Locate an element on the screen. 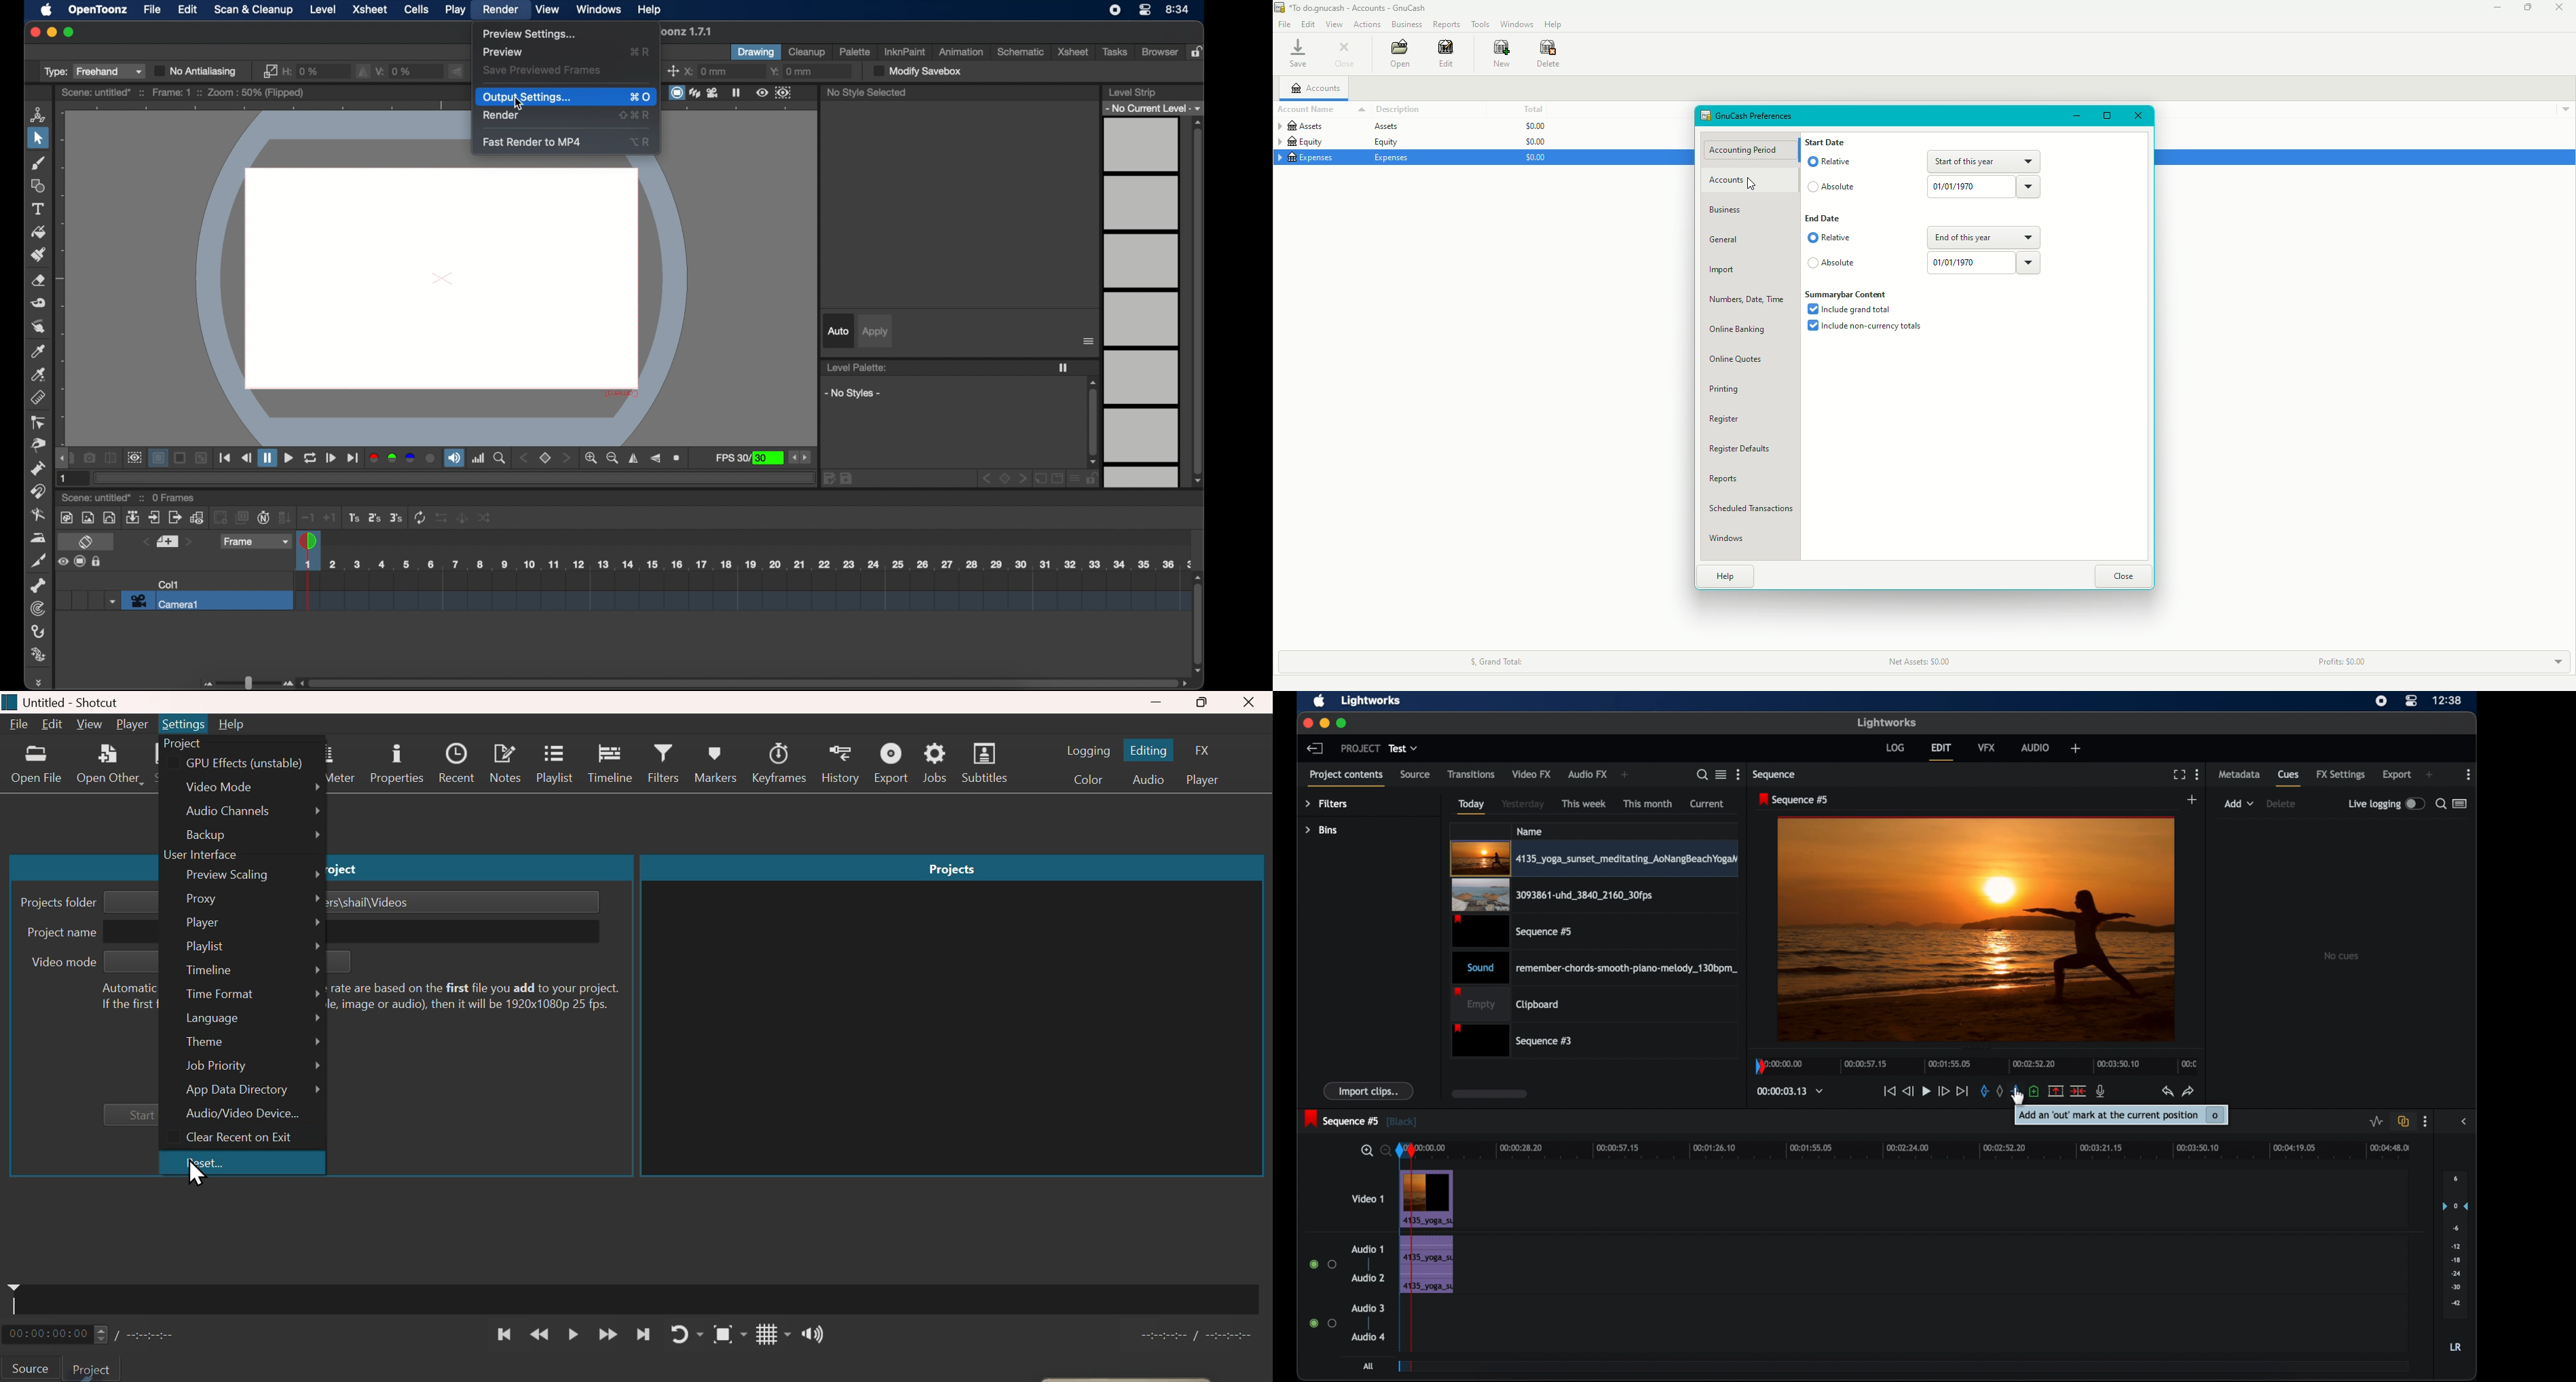  add is located at coordinates (2076, 749).